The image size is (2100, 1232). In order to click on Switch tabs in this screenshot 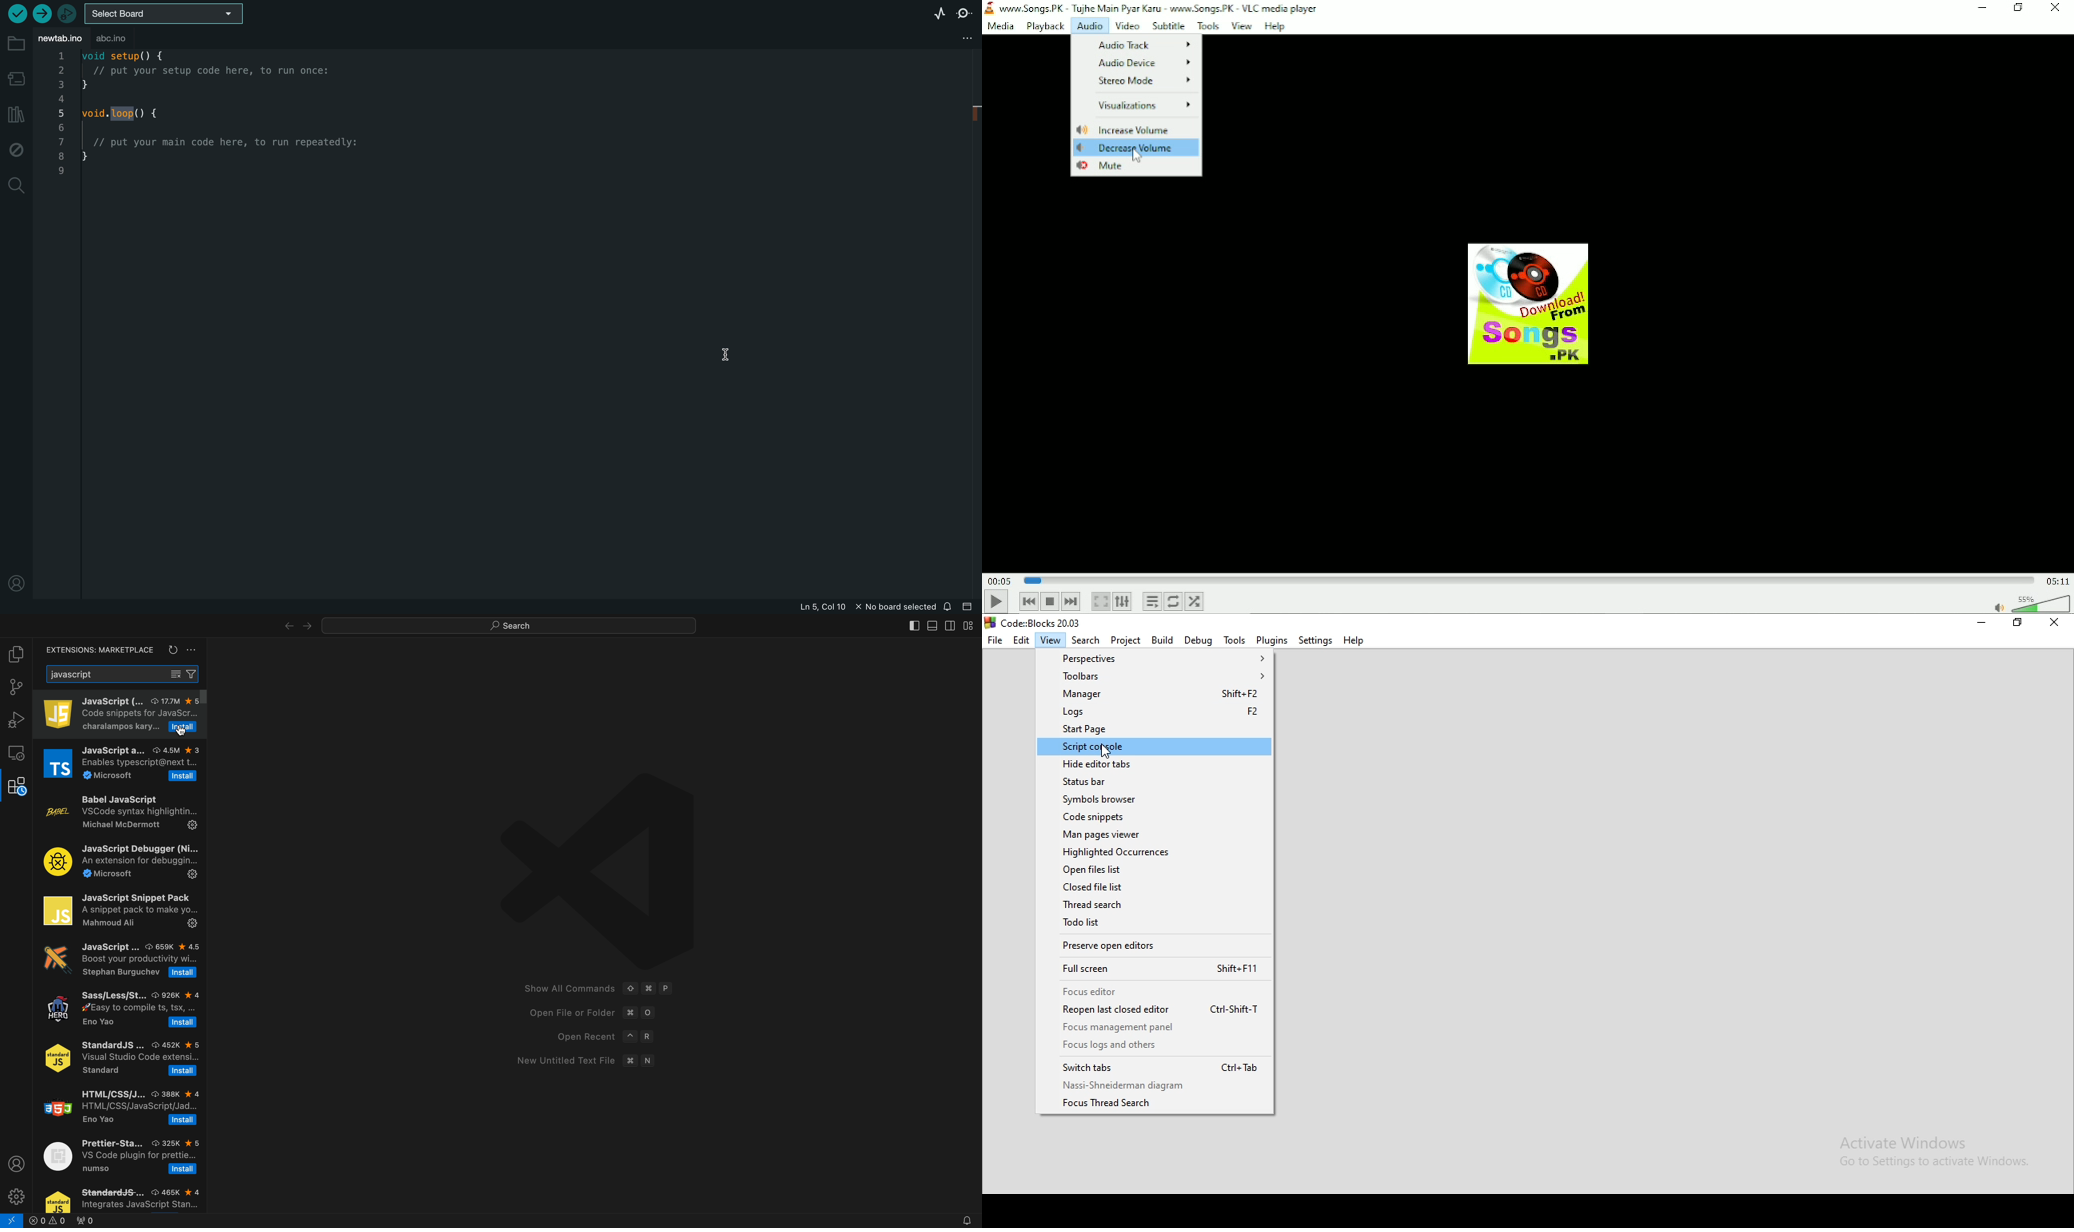, I will do `click(1152, 1066)`.